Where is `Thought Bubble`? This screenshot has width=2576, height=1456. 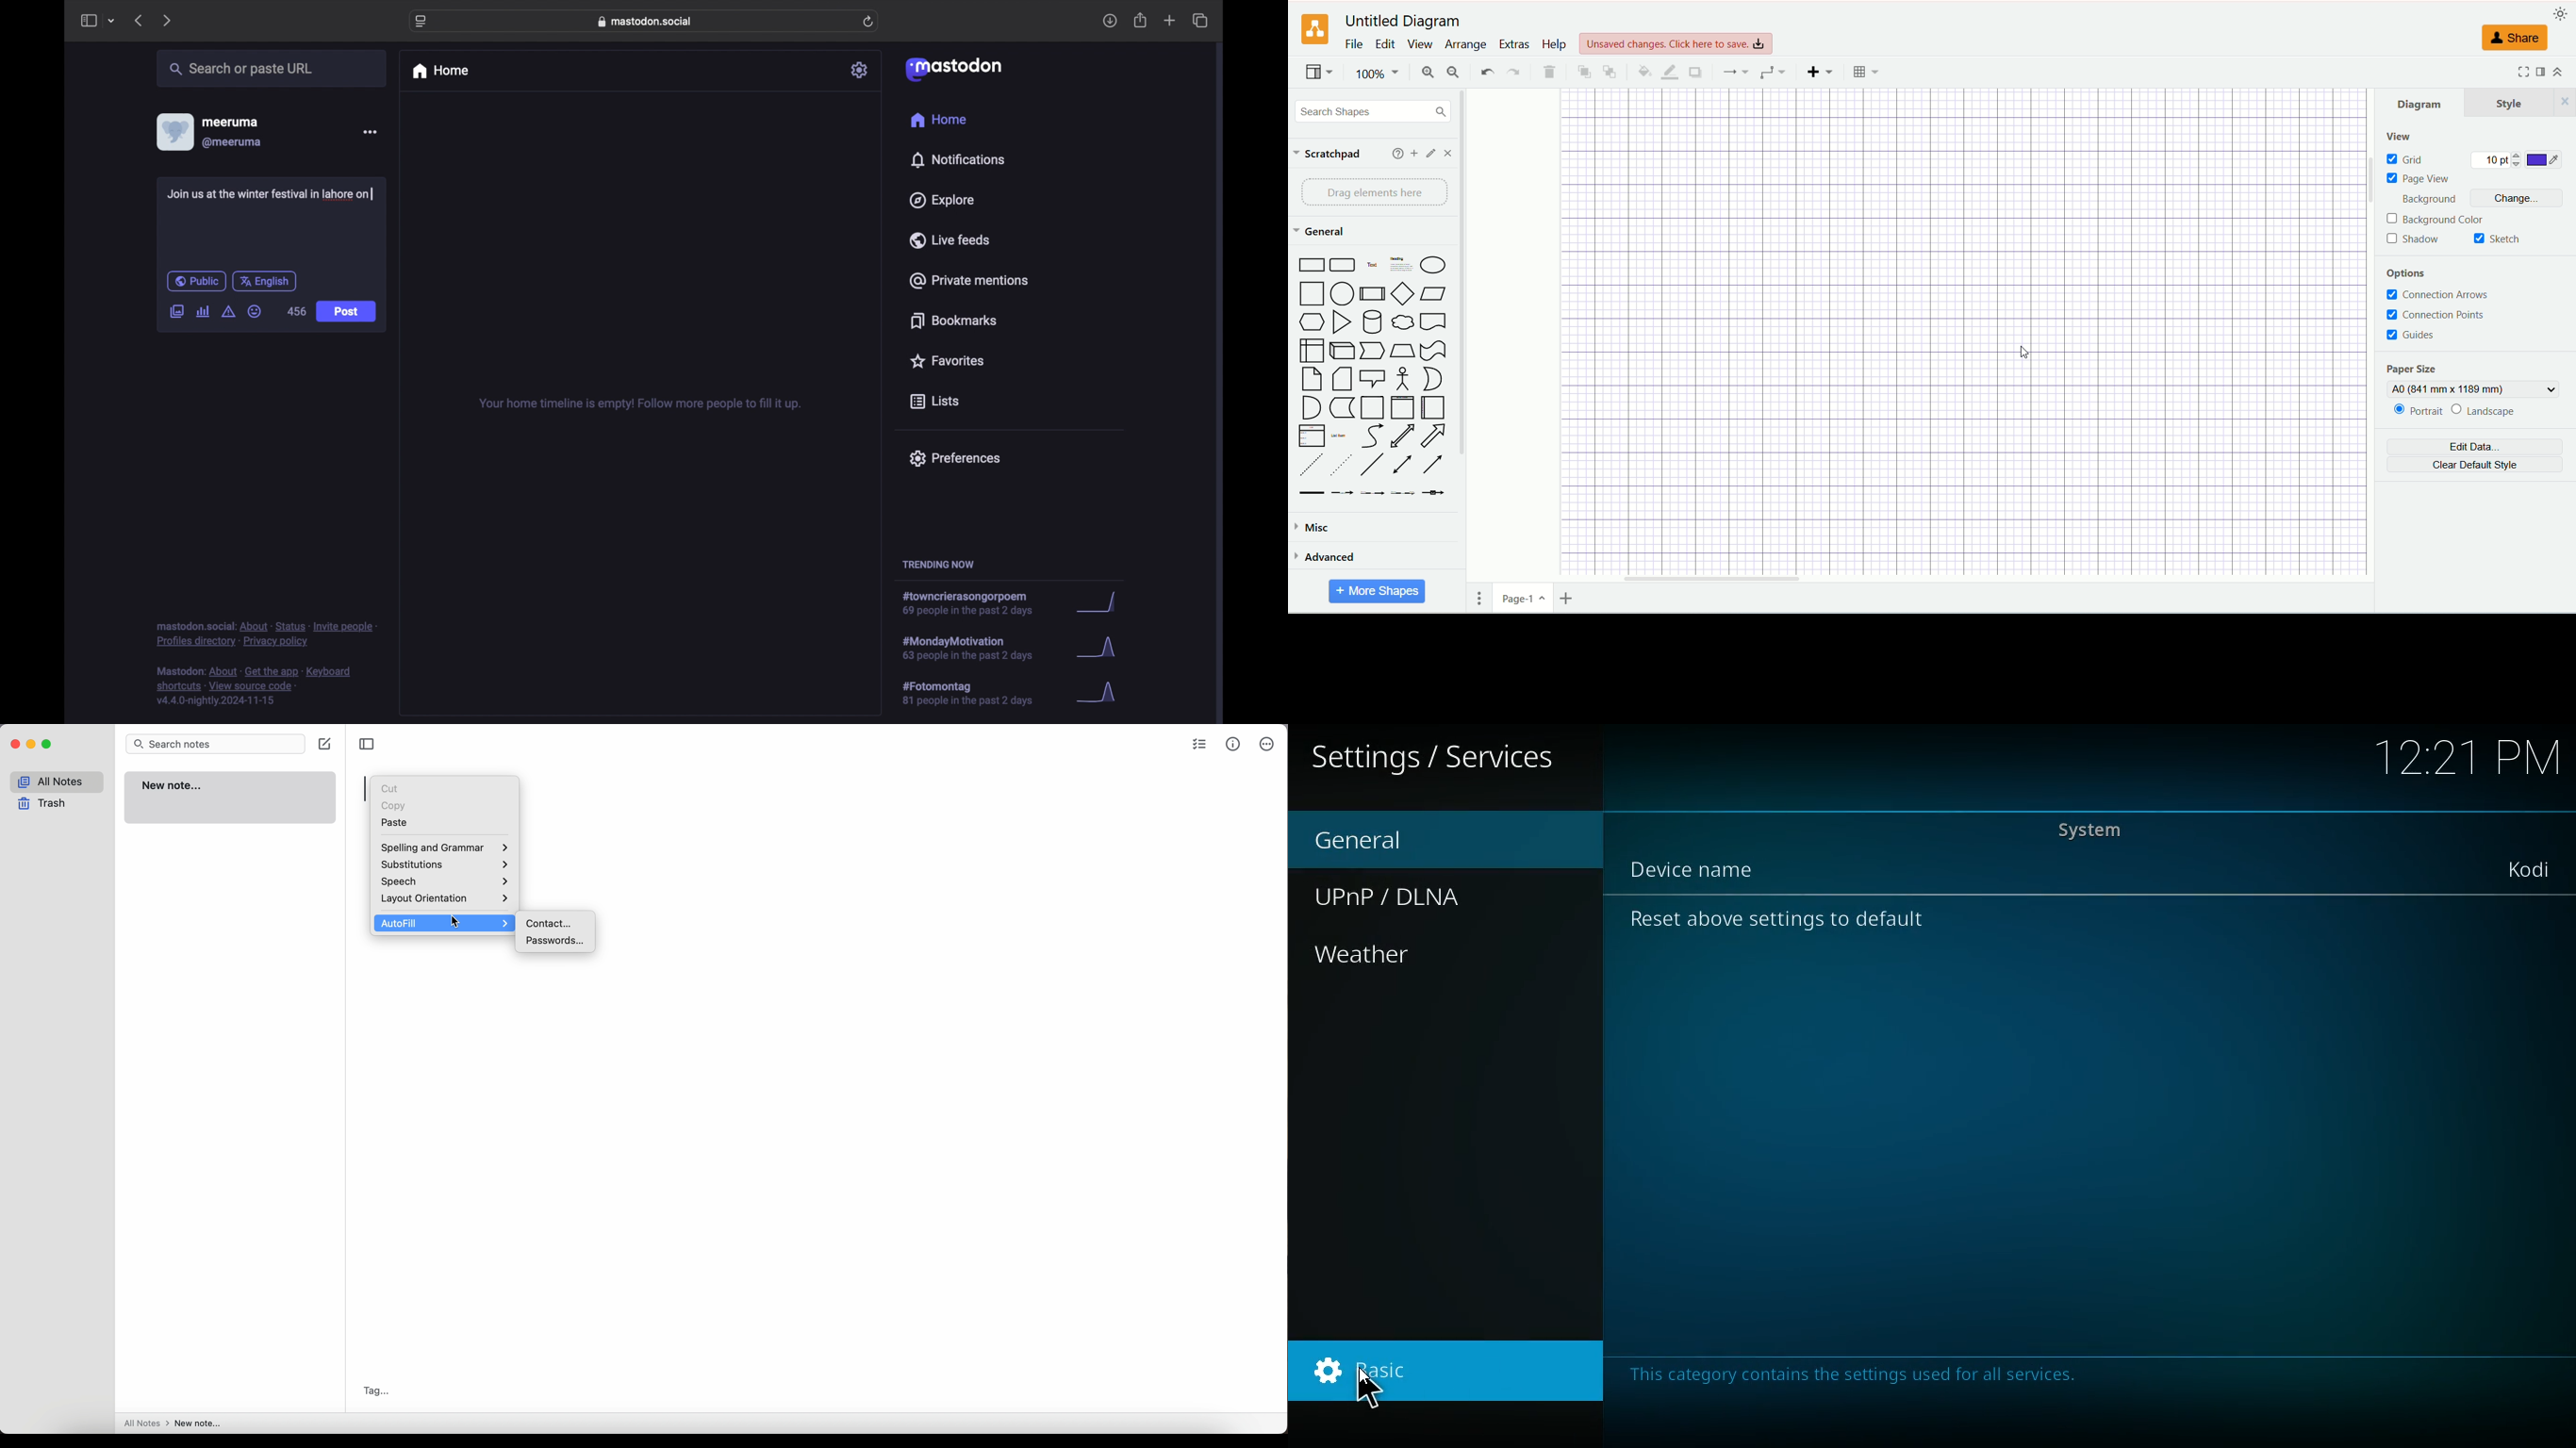 Thought Bubble is located at coordinates (1403, 324).